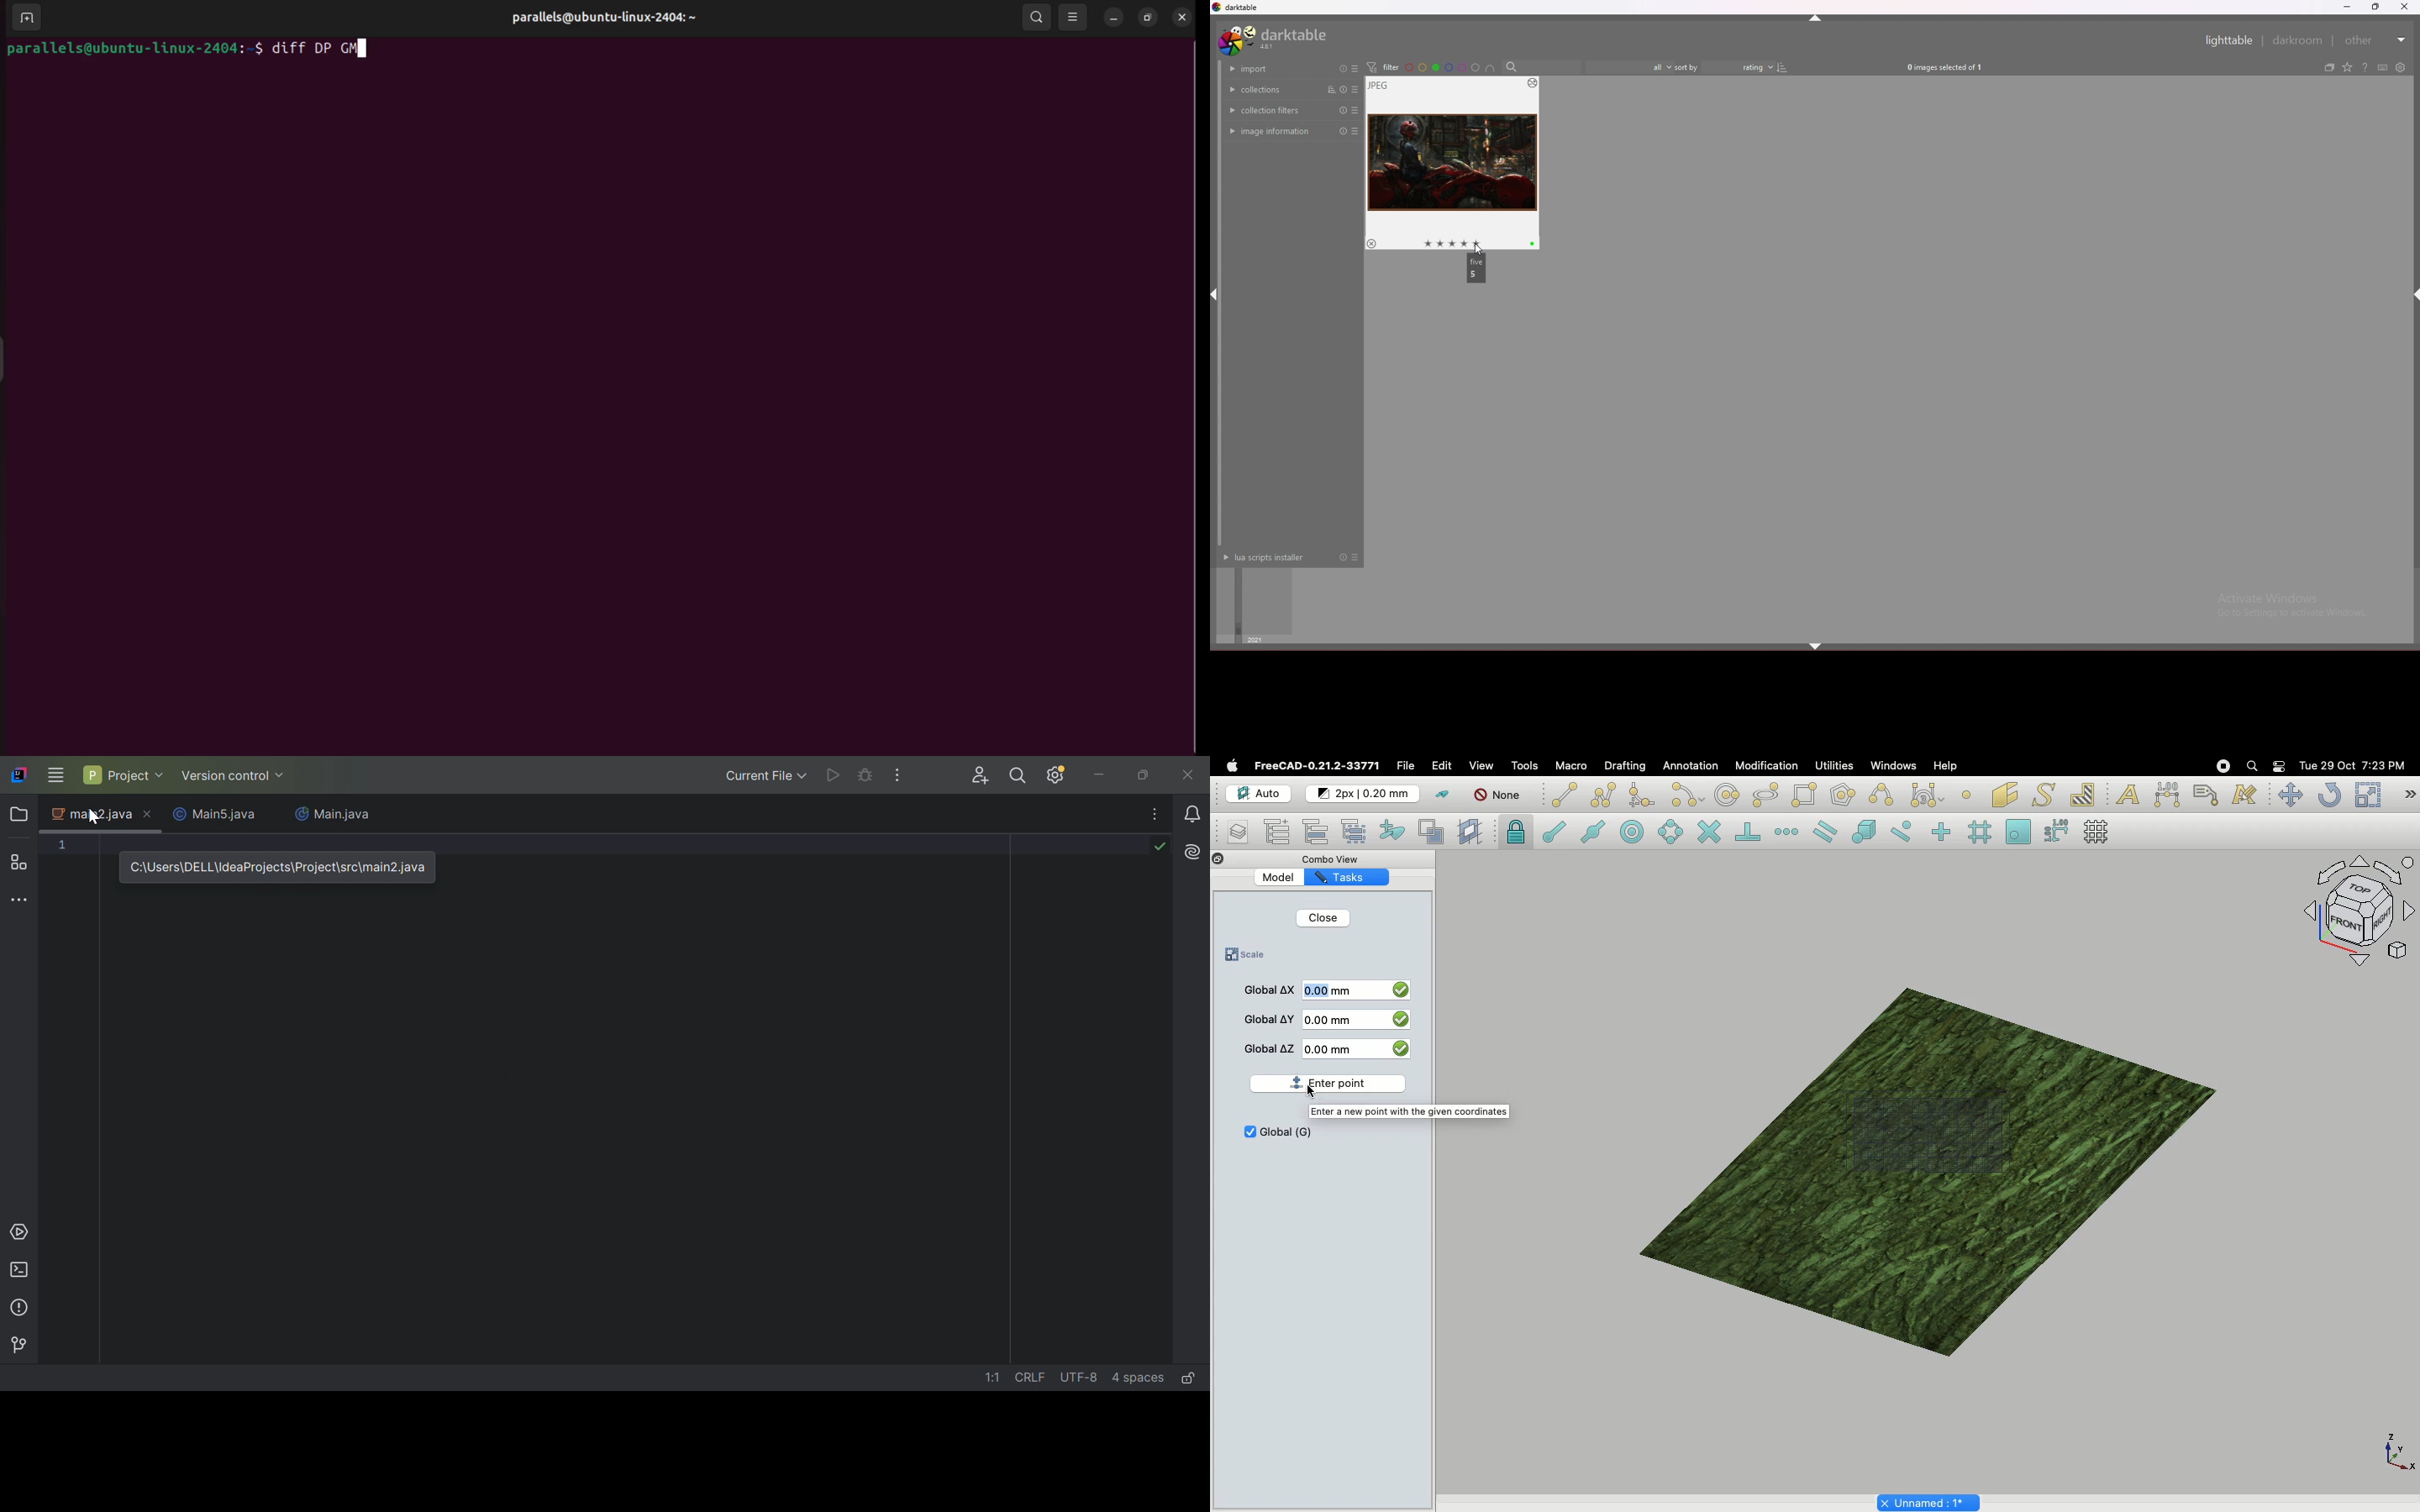  Describe the element at coordinates (2410, 795) in the screenshot. I see `Draft modification tools` at that location.